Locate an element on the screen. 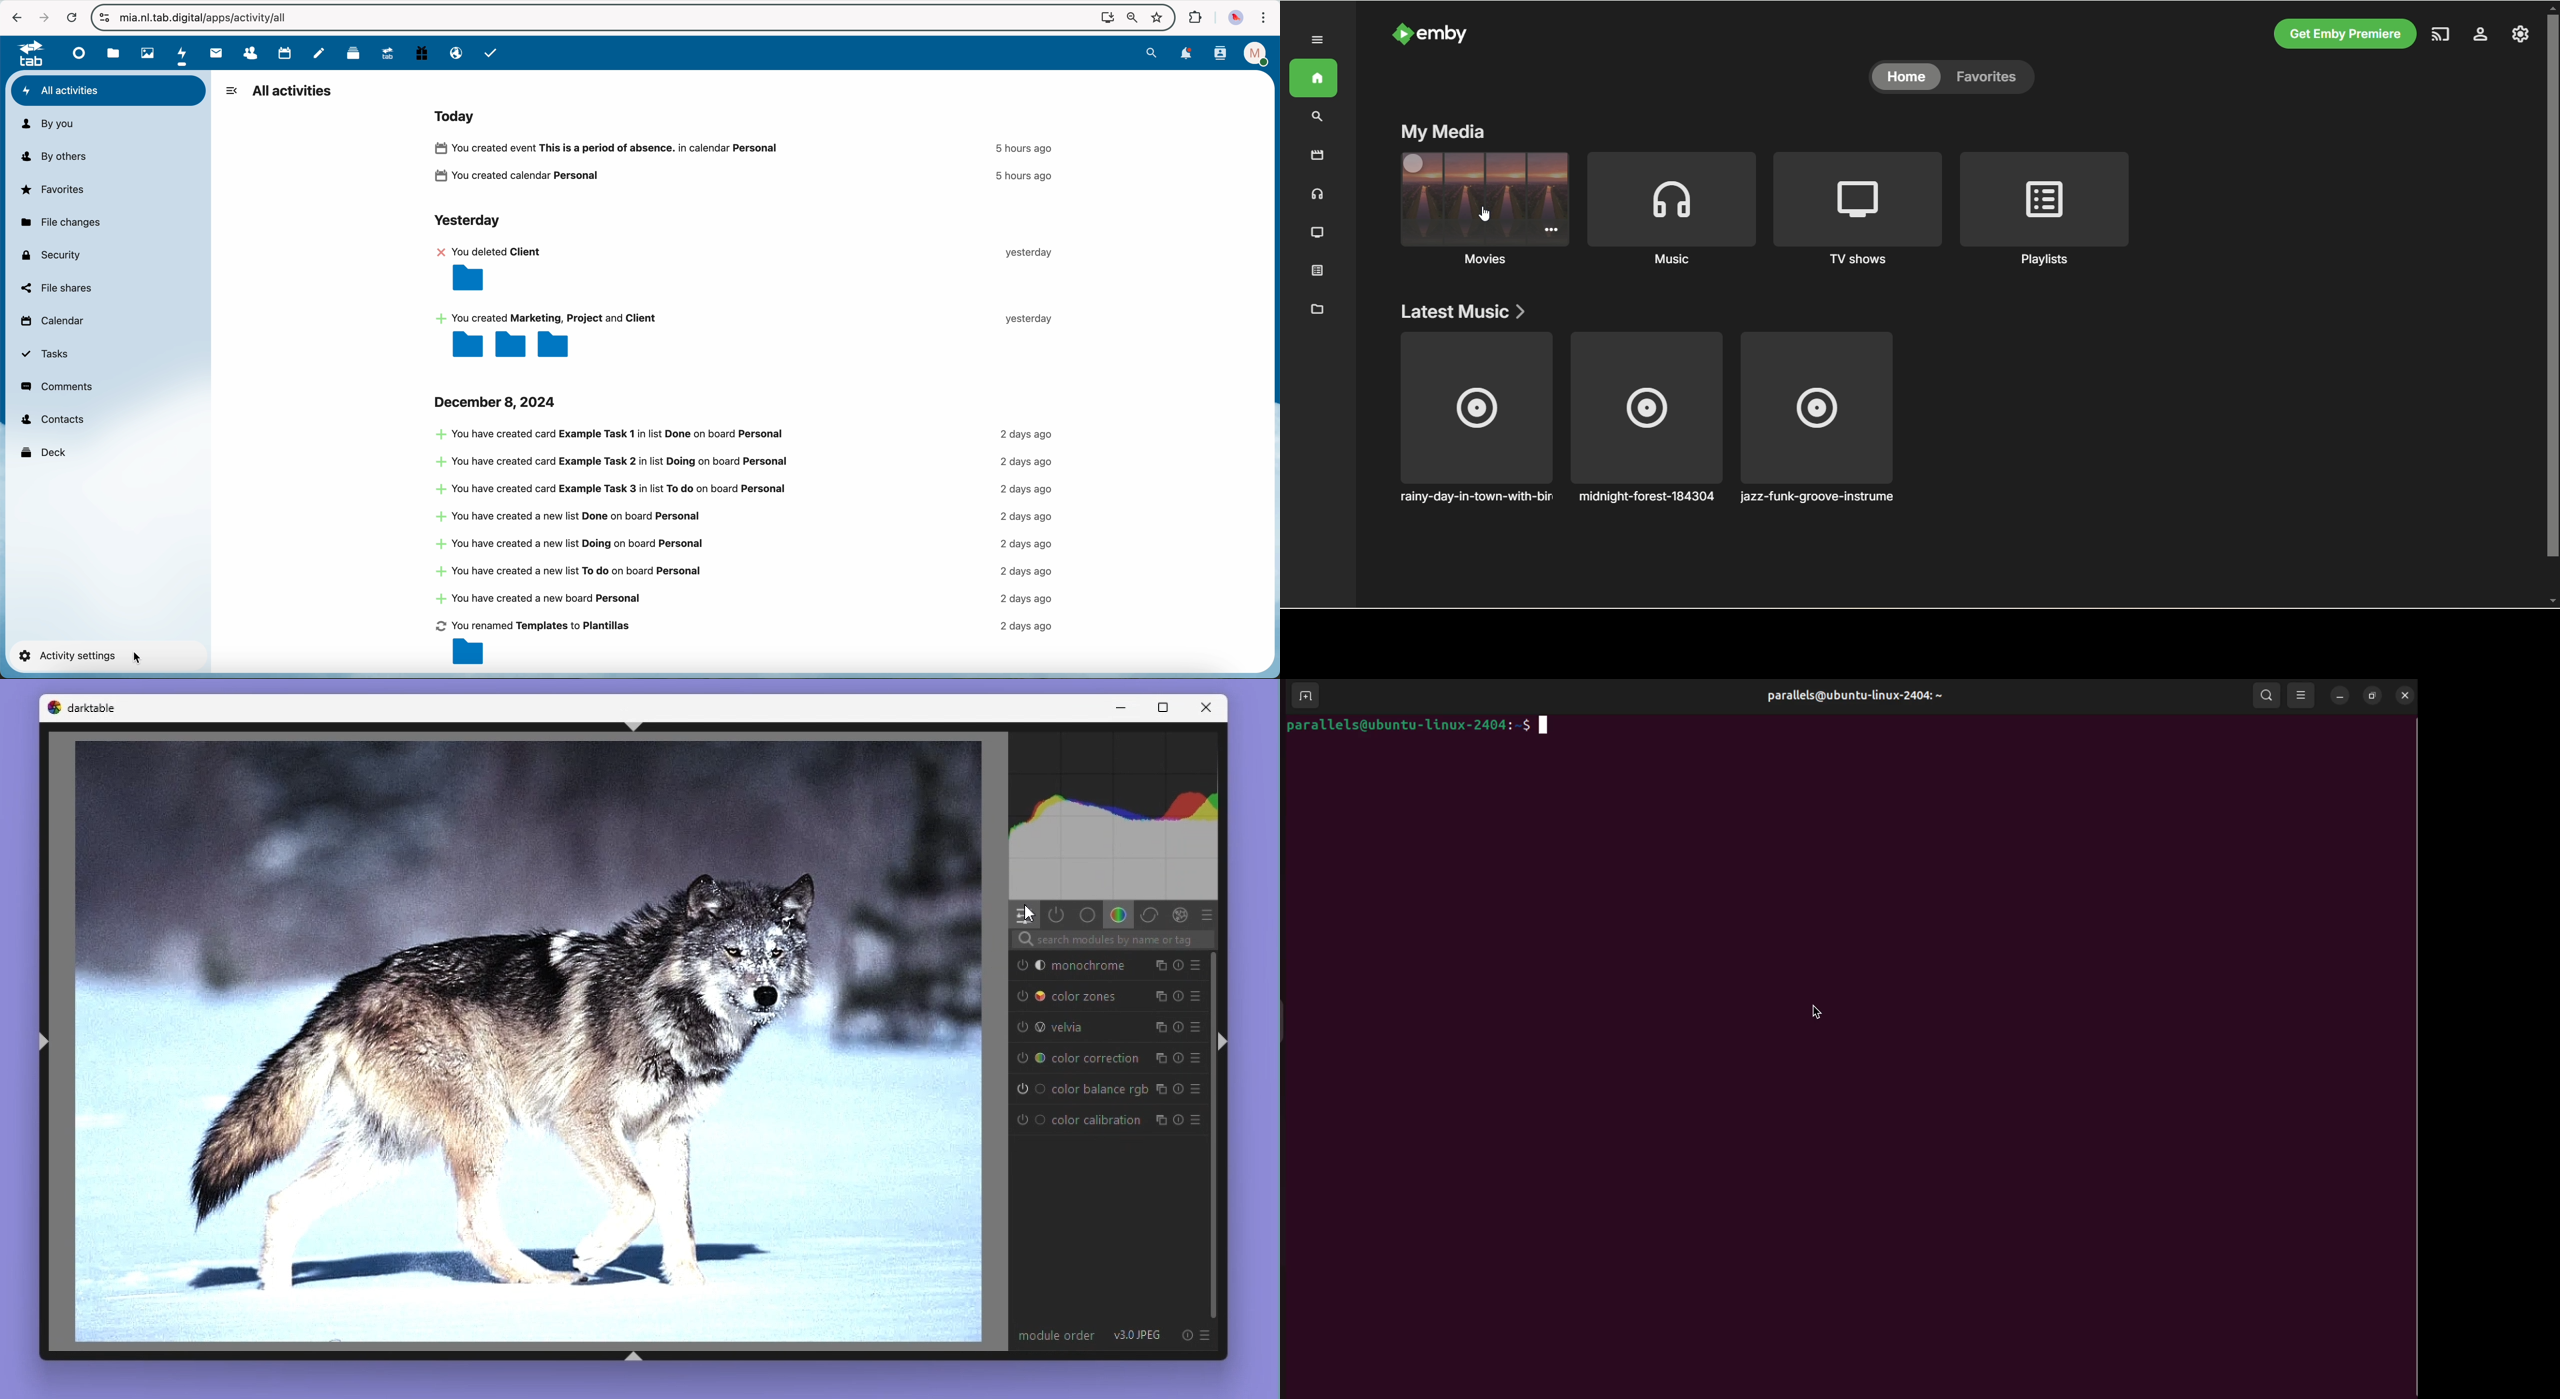 This screenshot has width=2576, height=1400. zoom out is located at coordinates (1131, 19).